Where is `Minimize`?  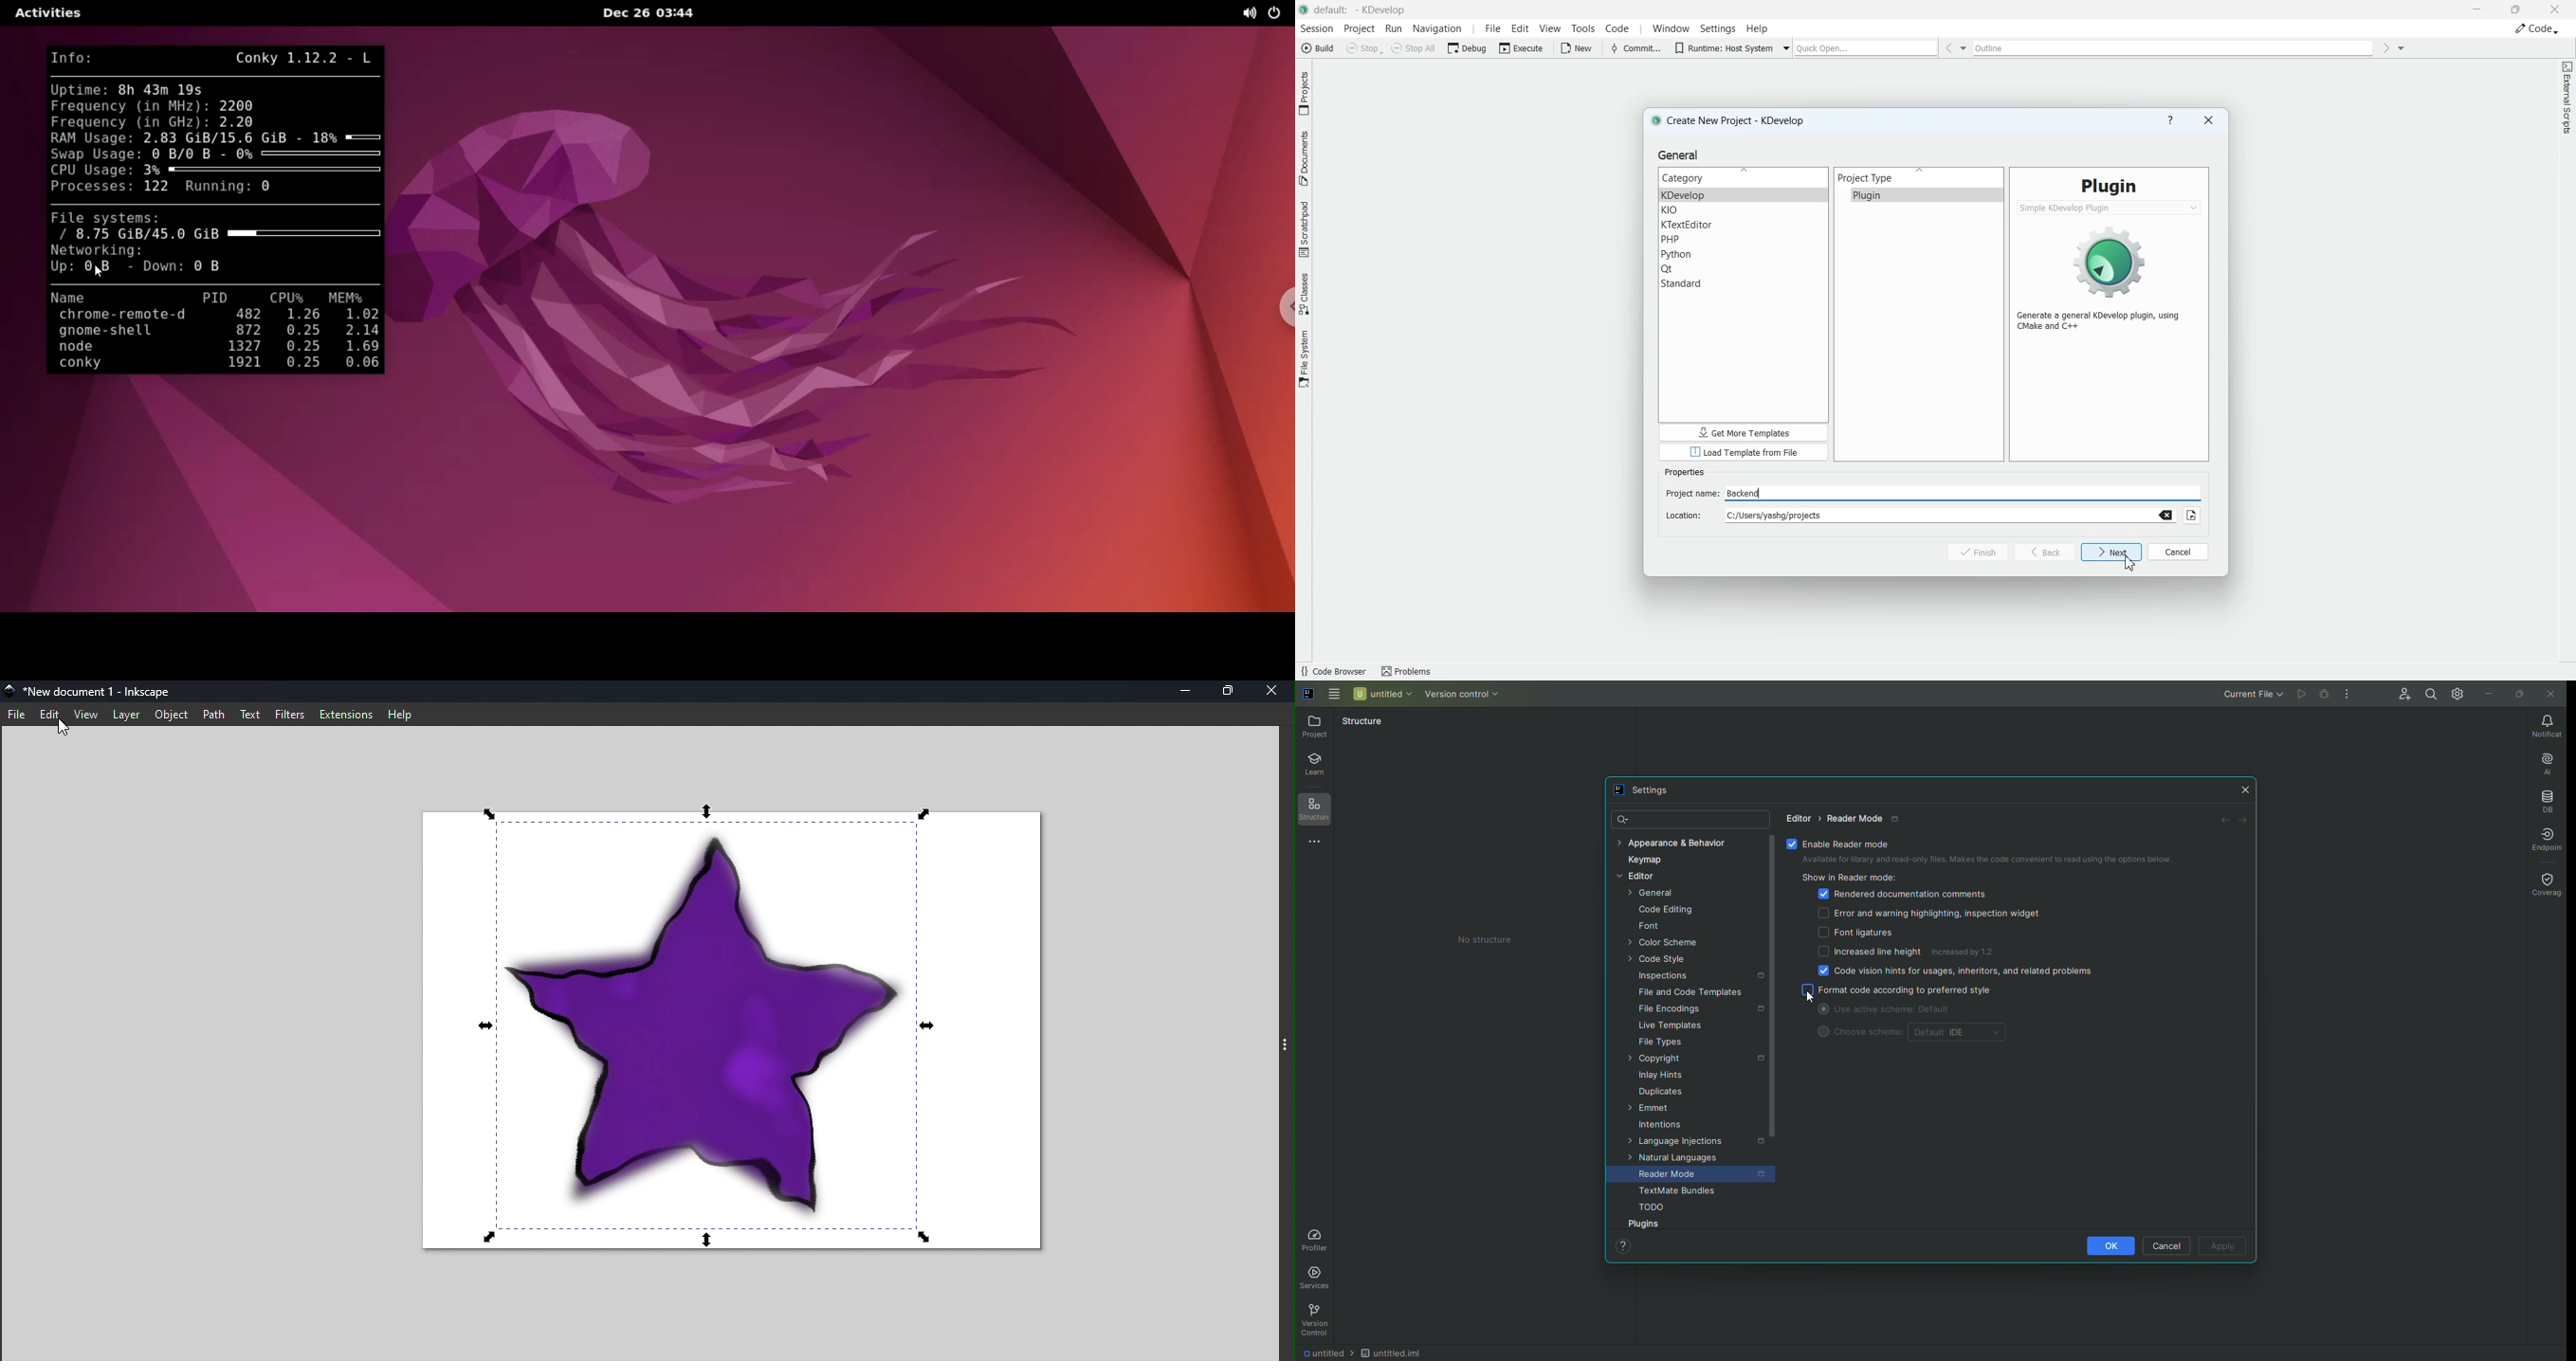 Minimize is located at coordinates (1183, 691).